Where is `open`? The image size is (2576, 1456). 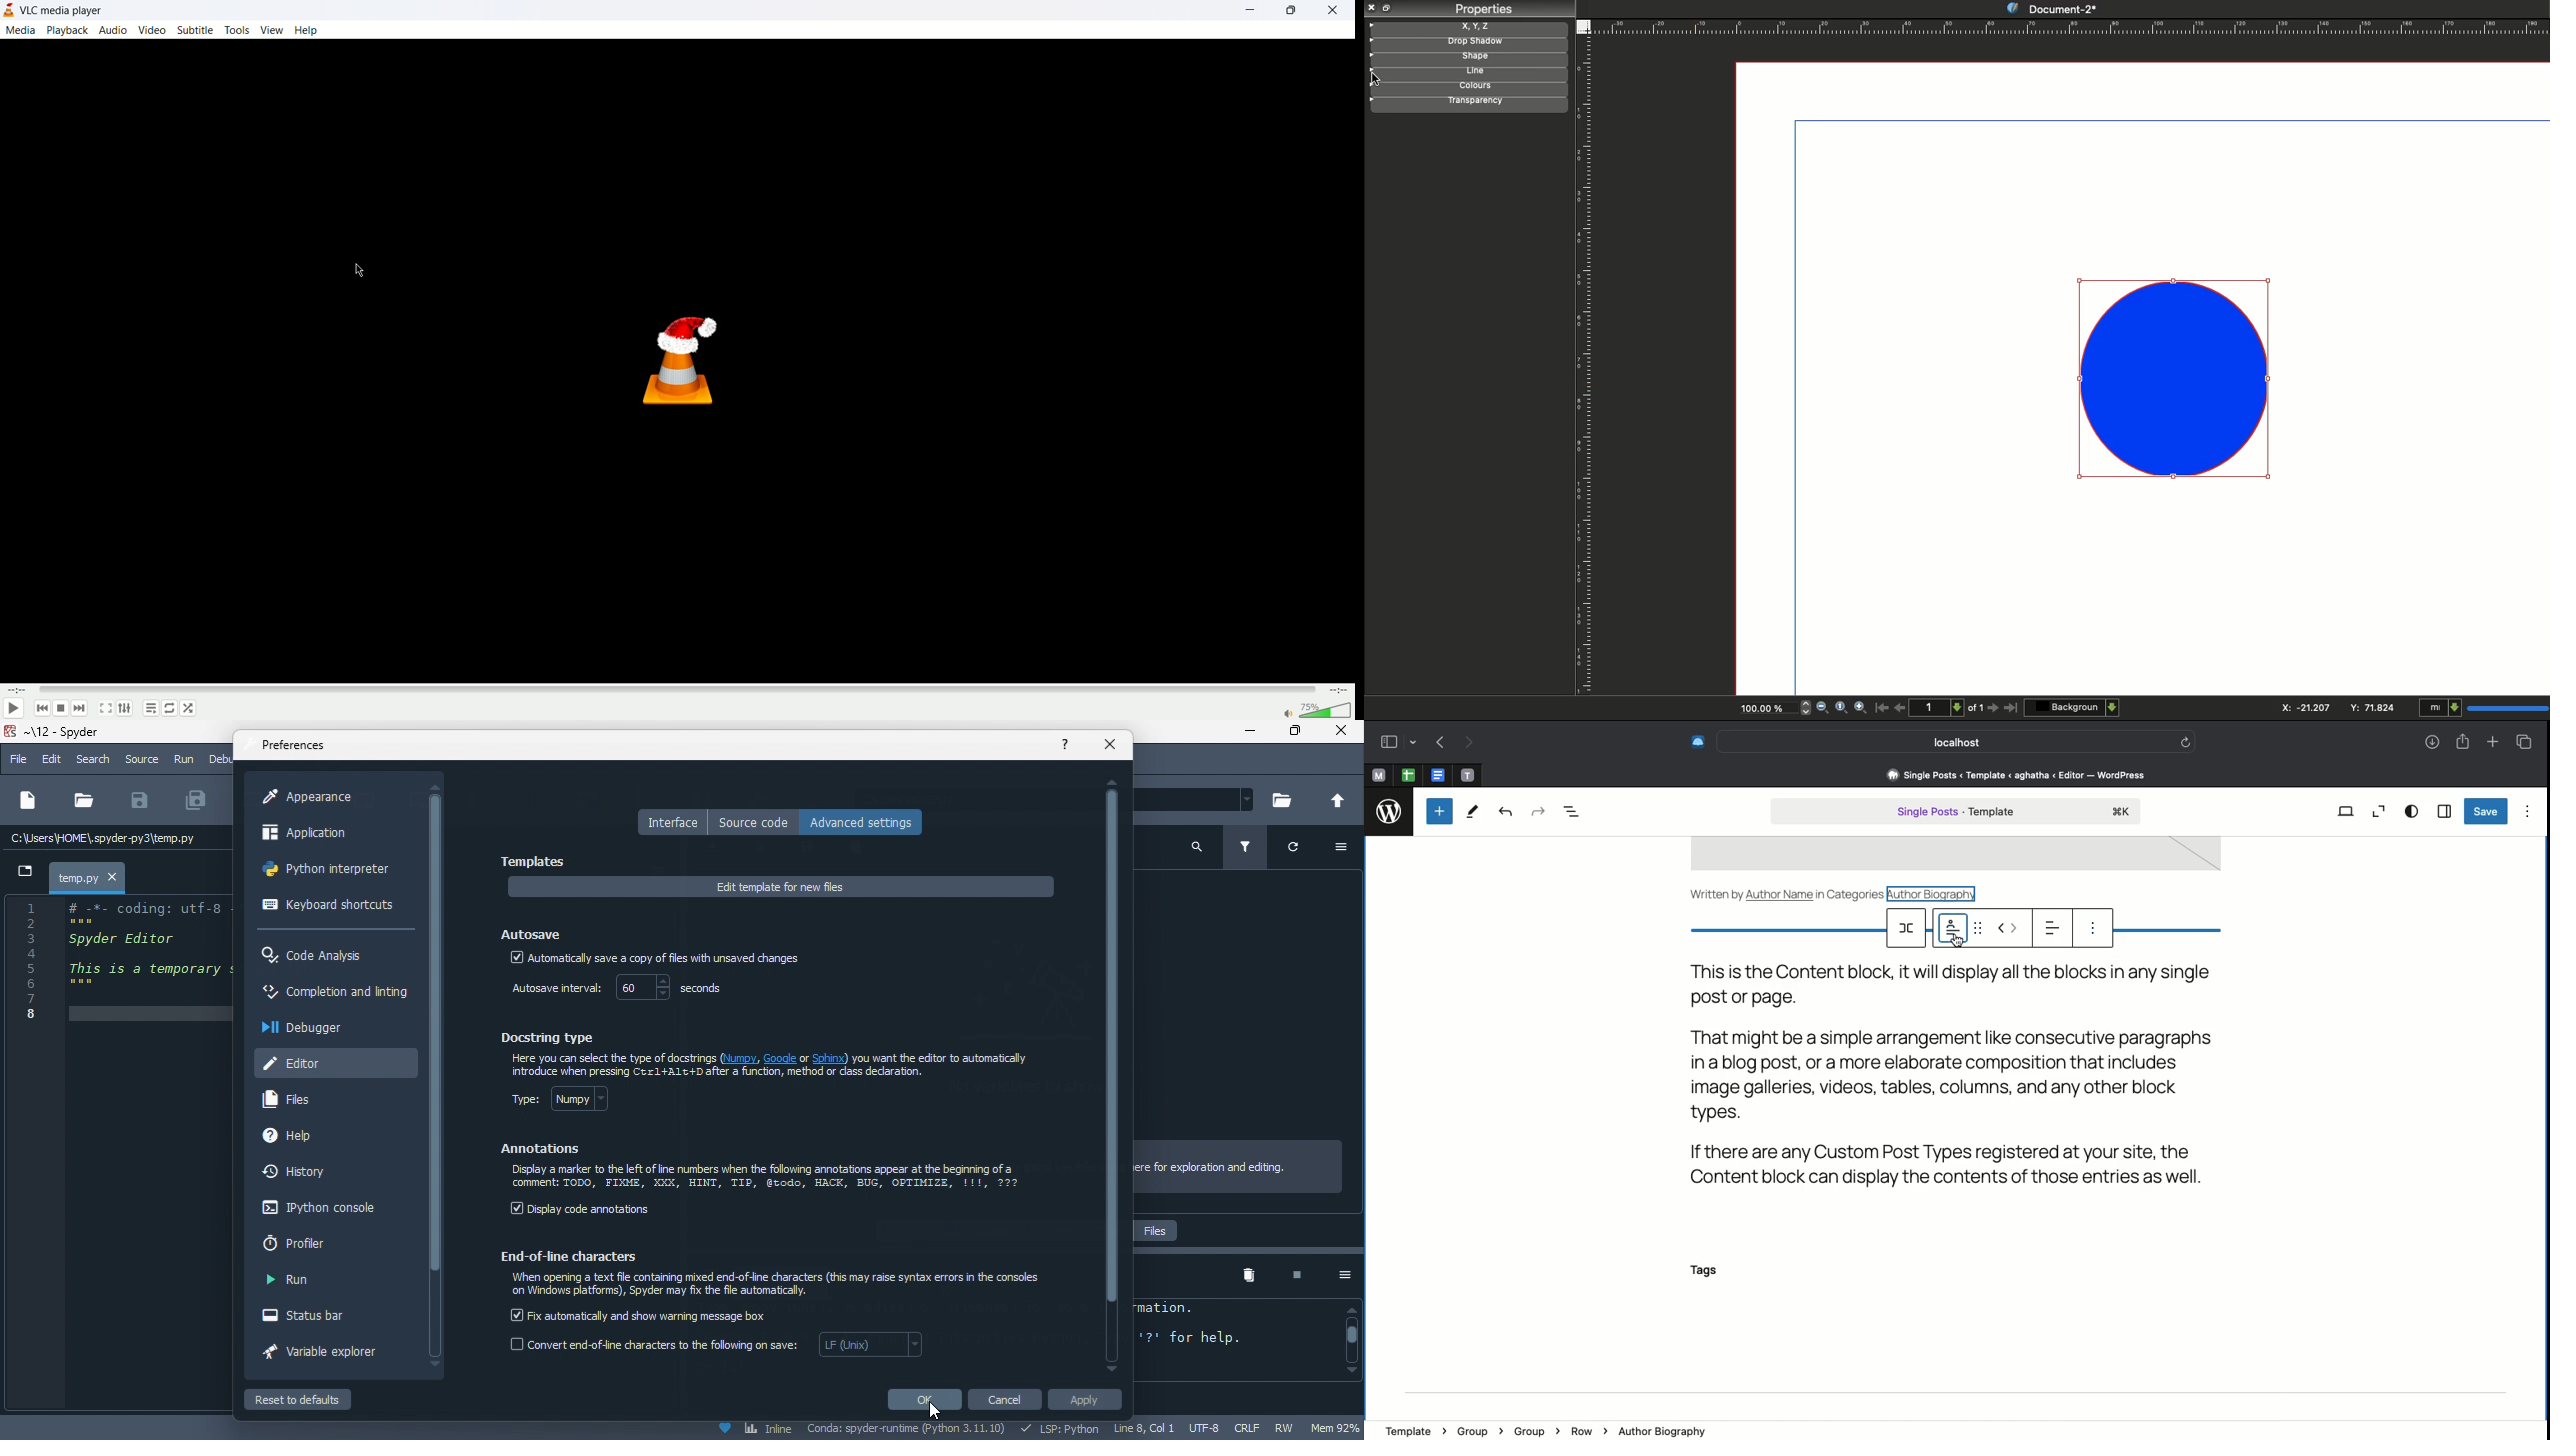 open is located at coordinates (83, 801).